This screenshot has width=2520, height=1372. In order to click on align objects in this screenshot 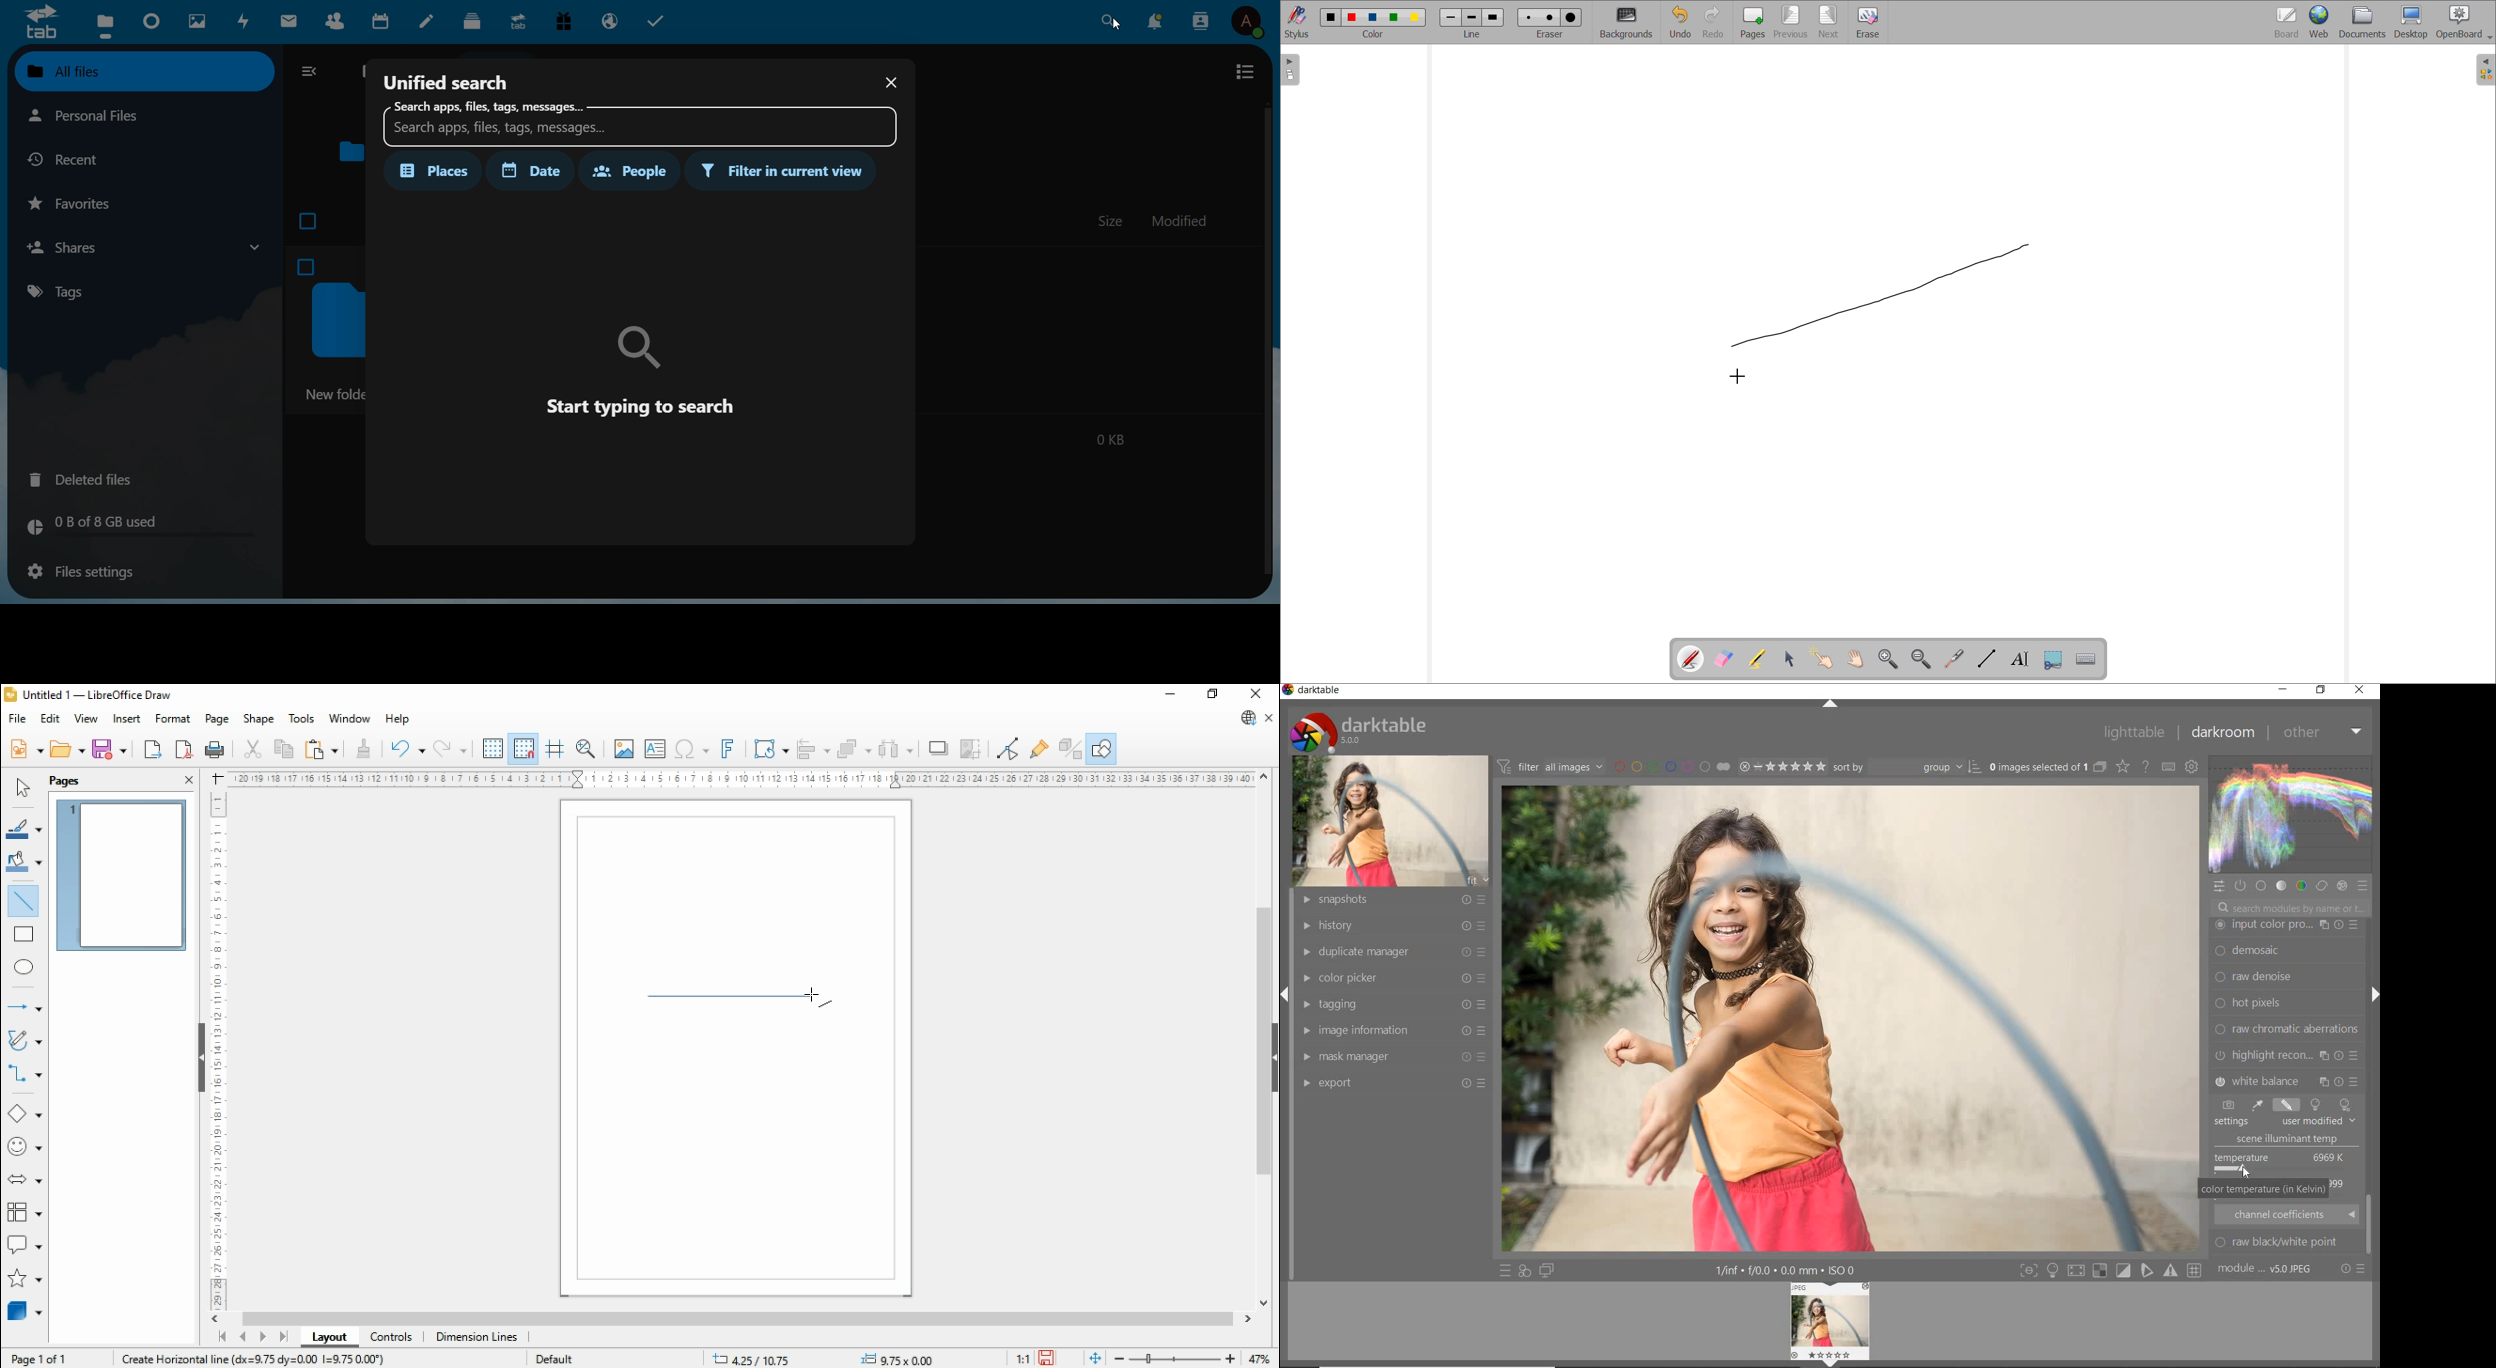, I will do `click(815, 748)`.